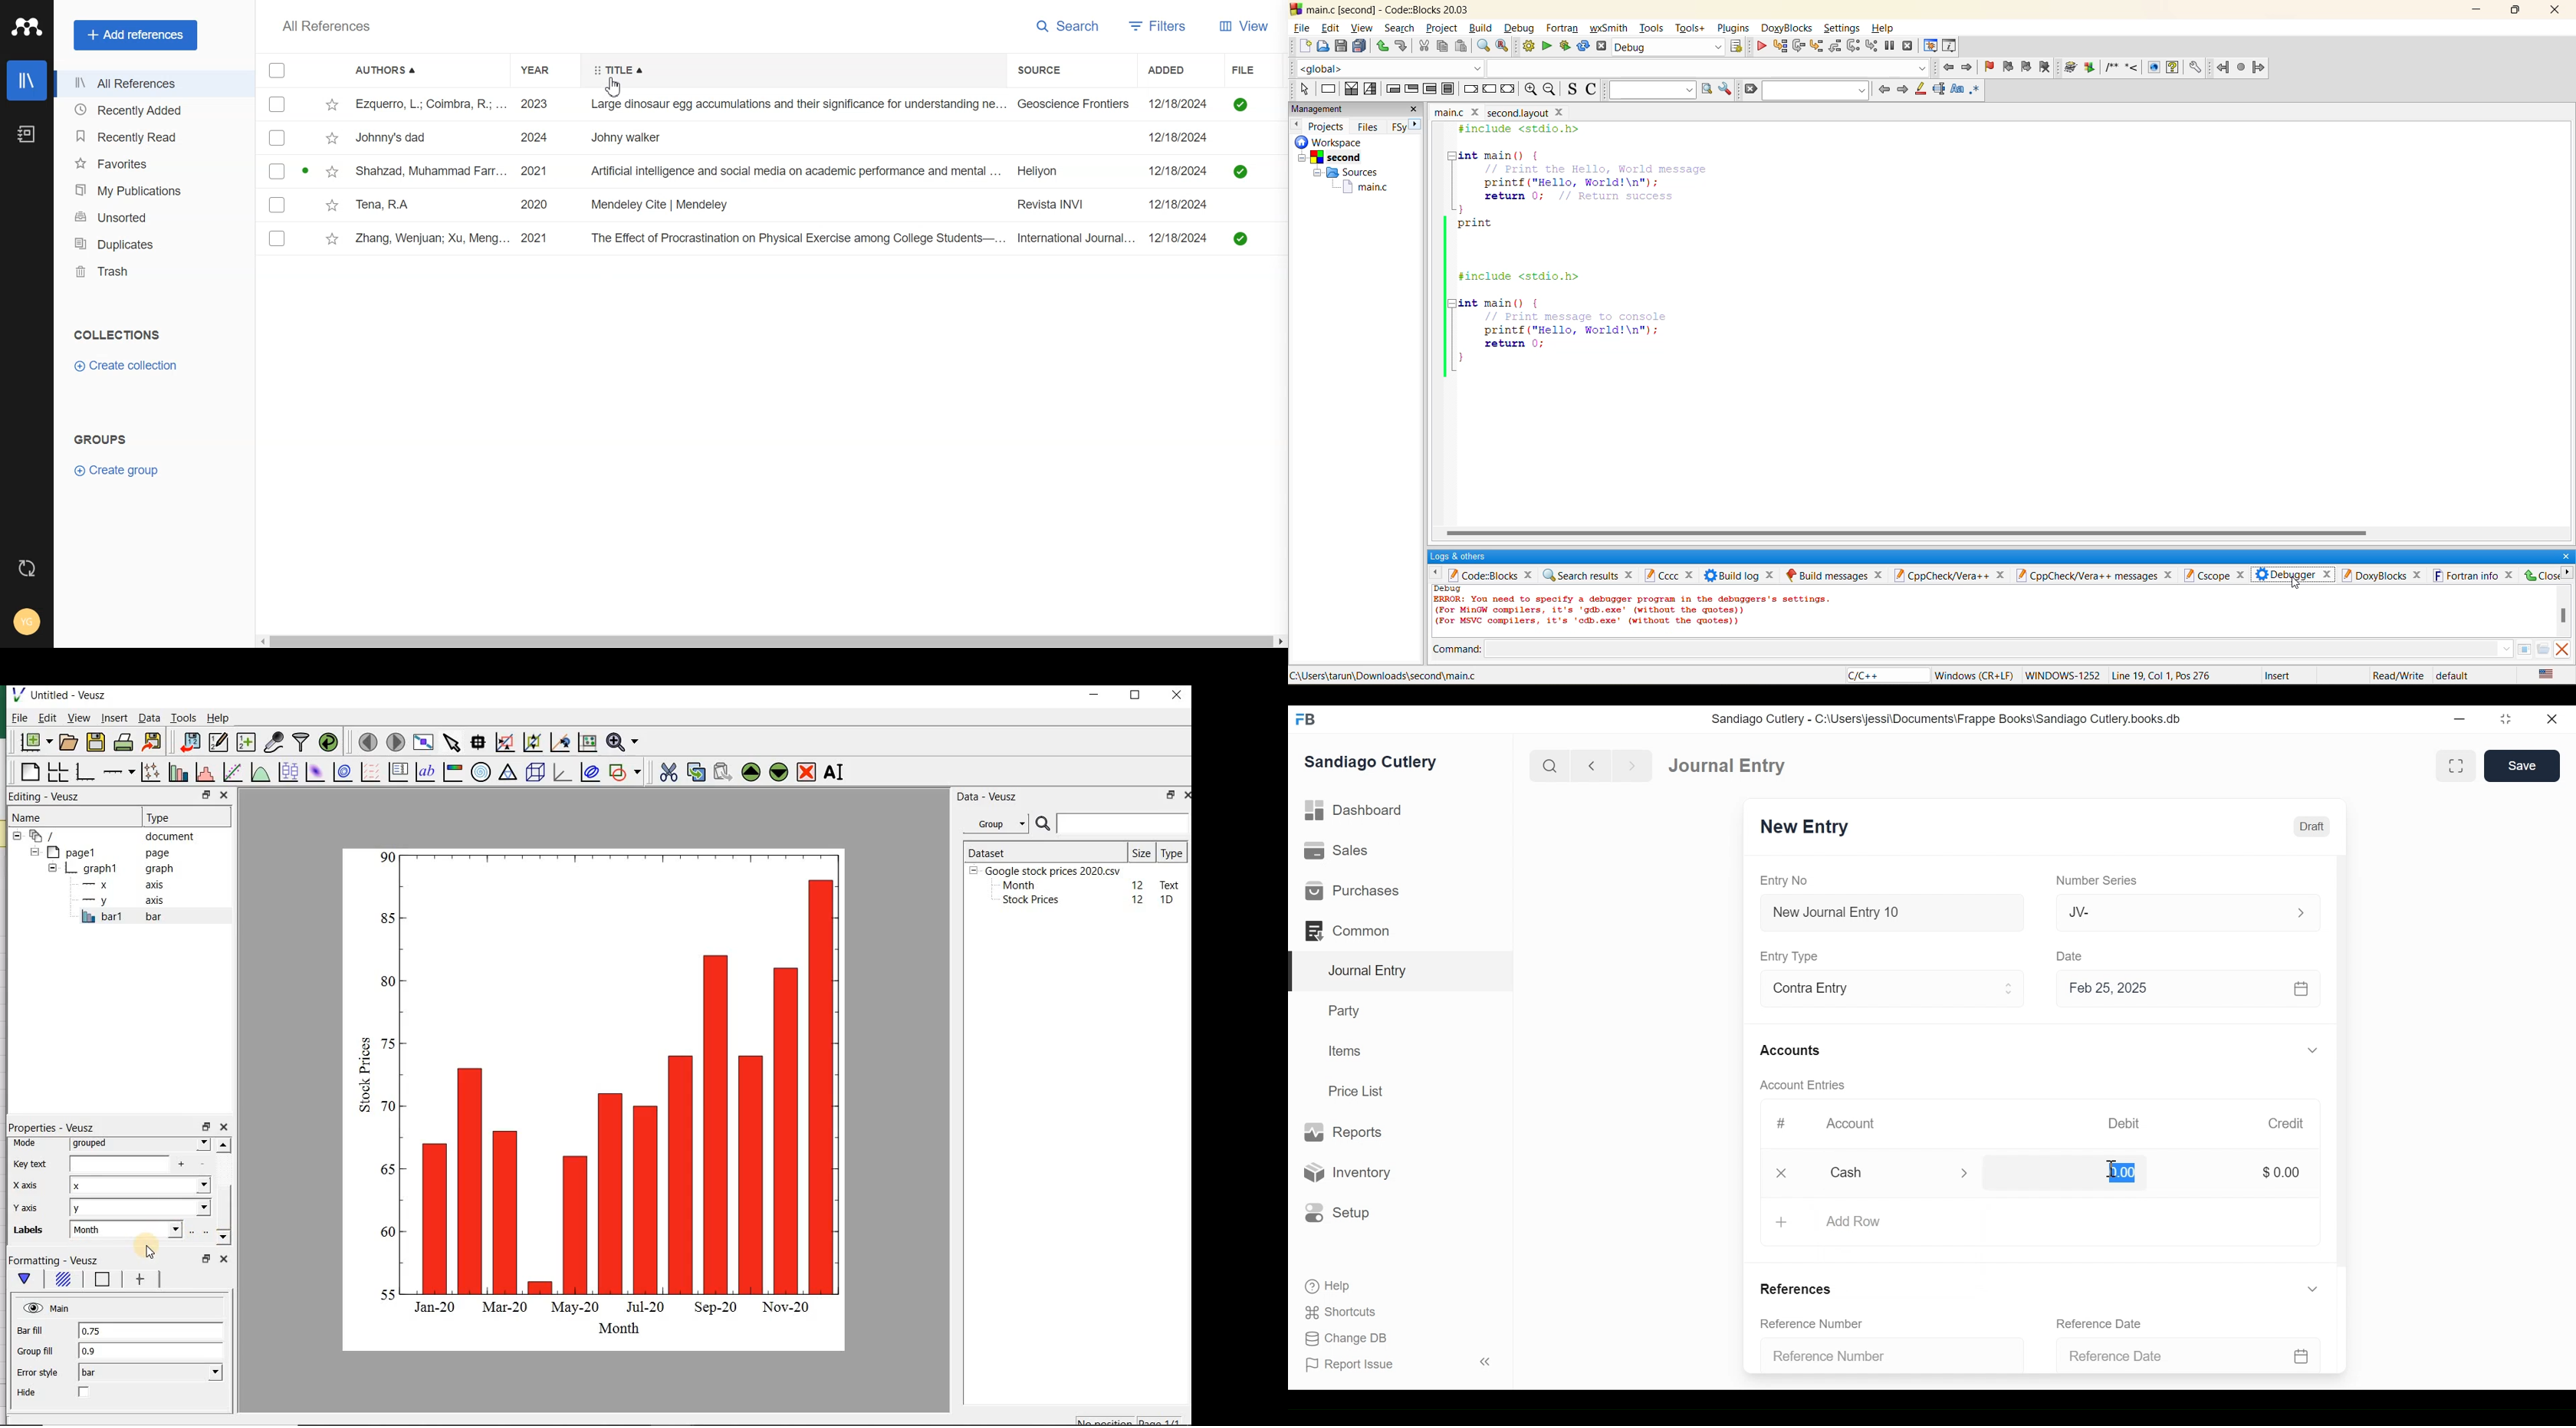  Describe the element at coordinates (1350, 1172) in the screenshot. I see `Inventory` at that location.